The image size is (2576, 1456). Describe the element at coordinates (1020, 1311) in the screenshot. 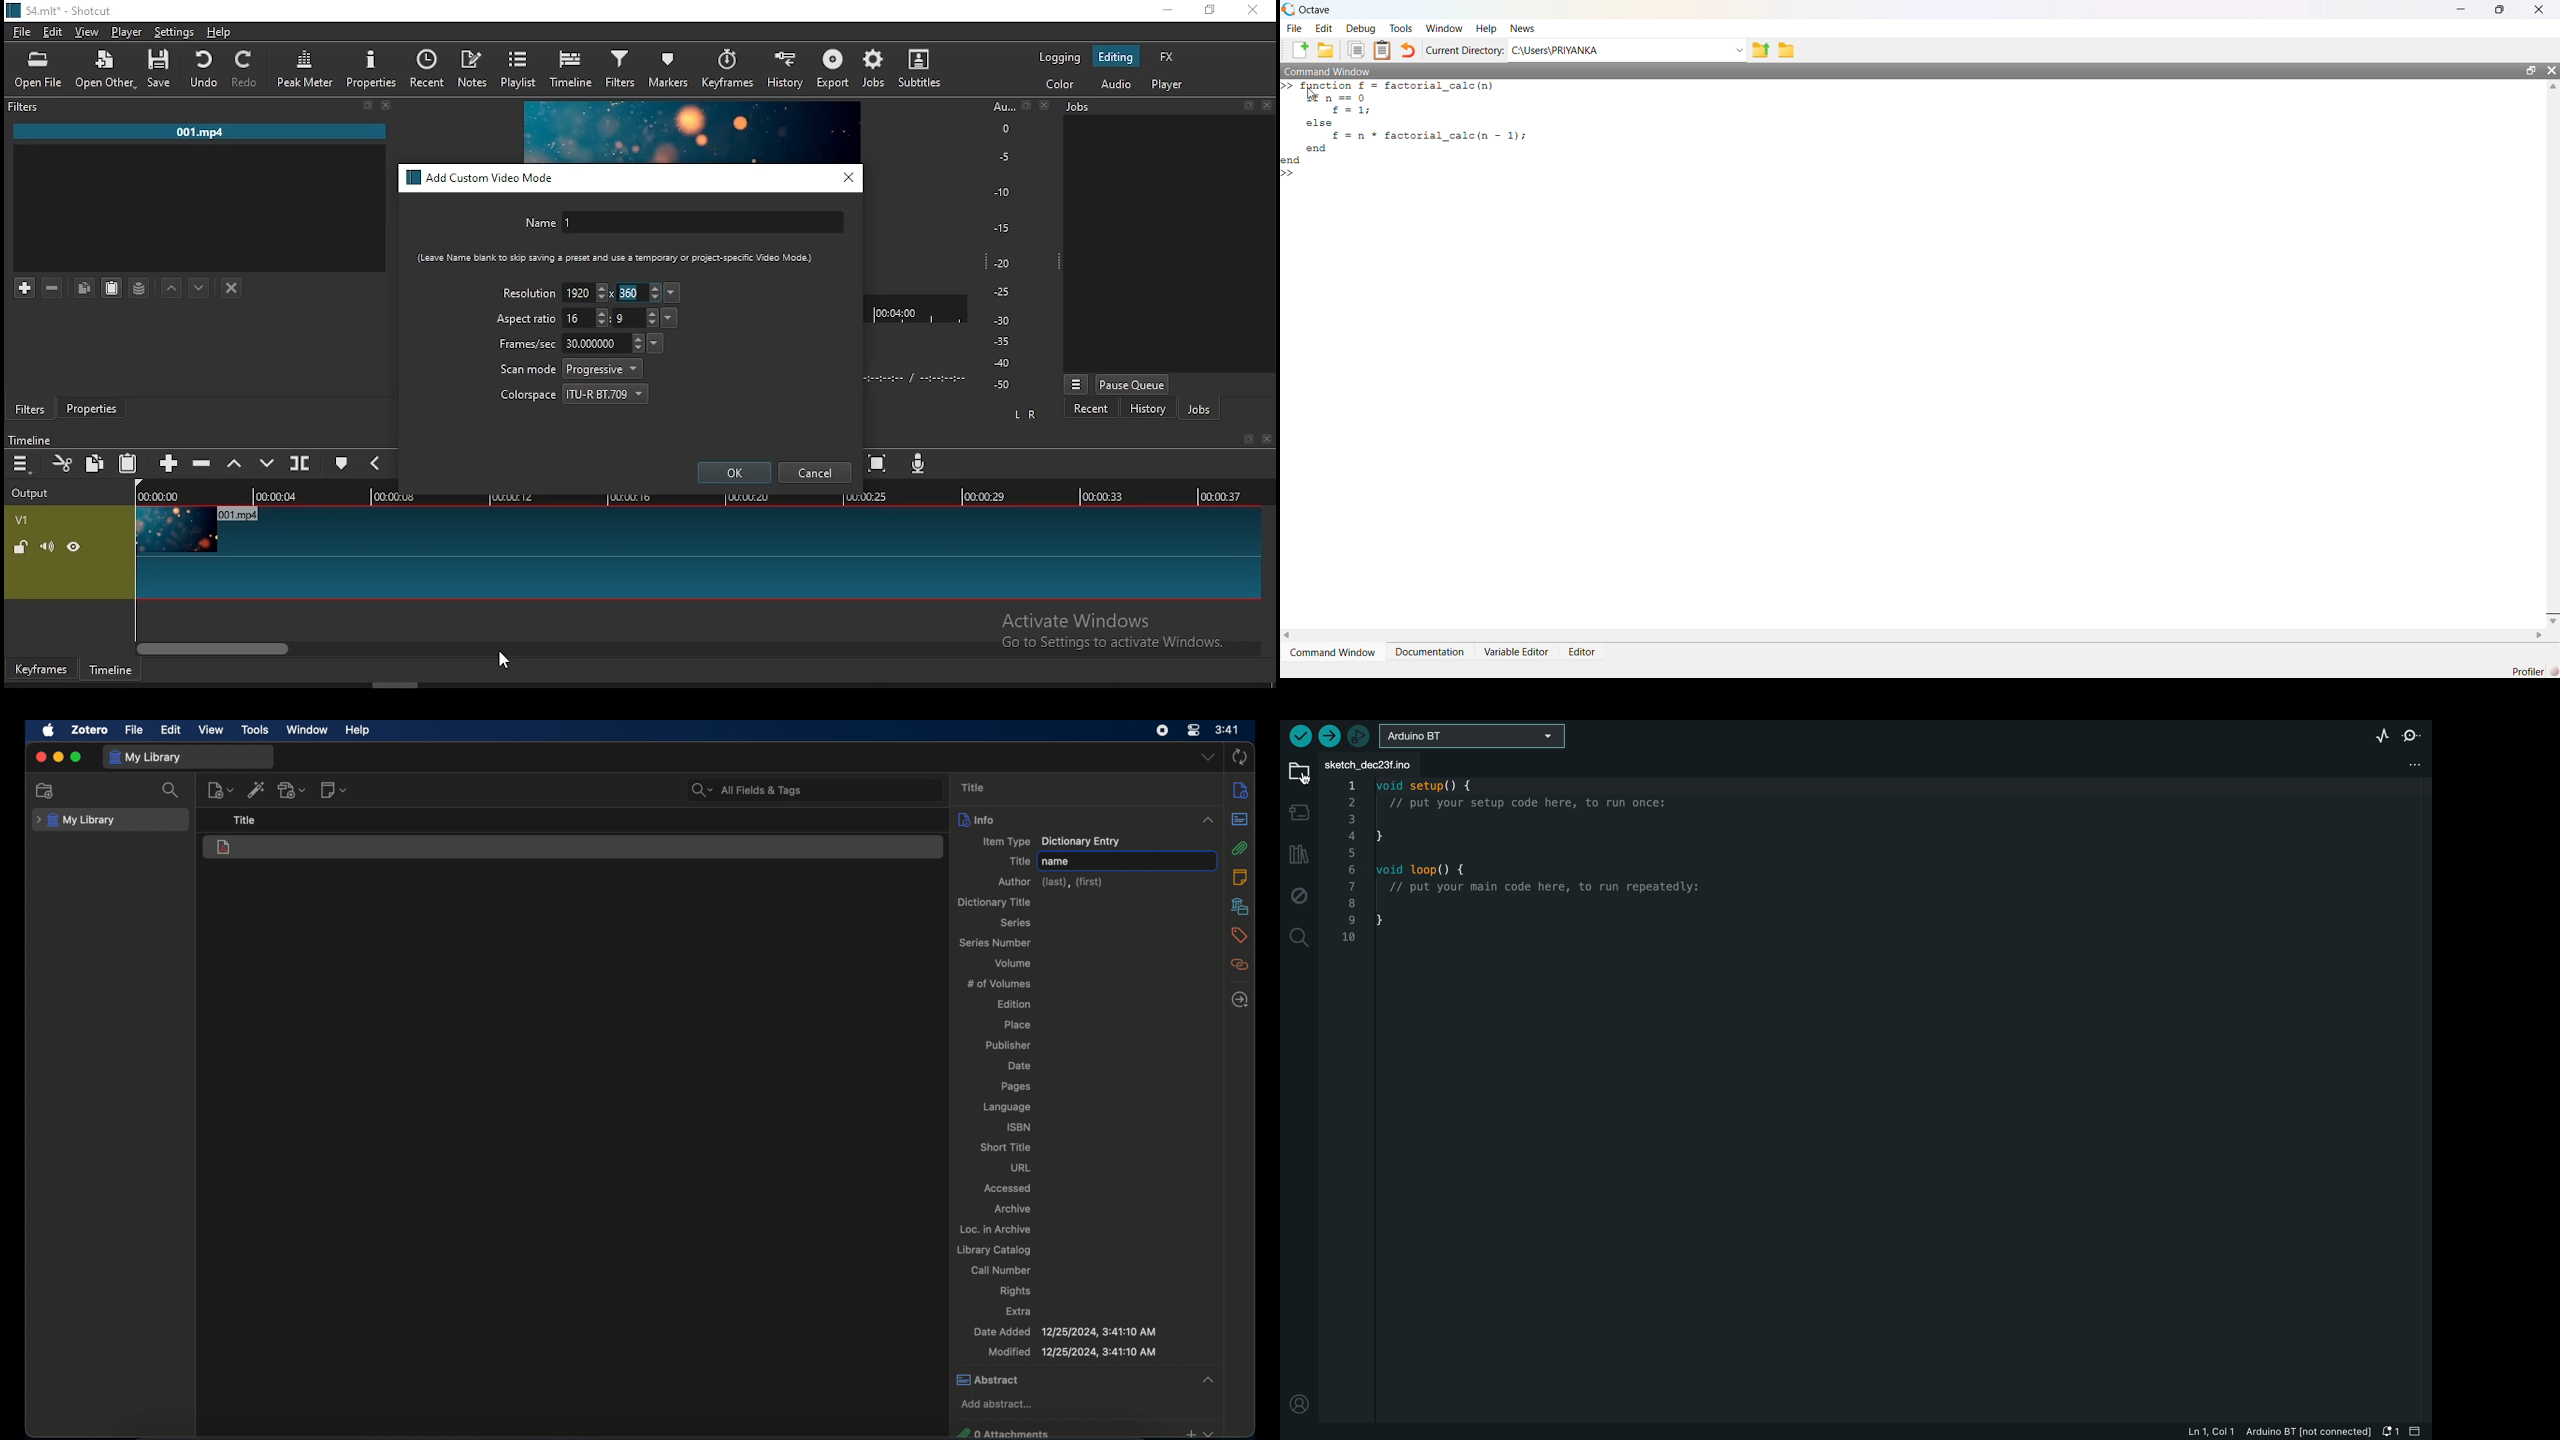

I see `extra` at that location.